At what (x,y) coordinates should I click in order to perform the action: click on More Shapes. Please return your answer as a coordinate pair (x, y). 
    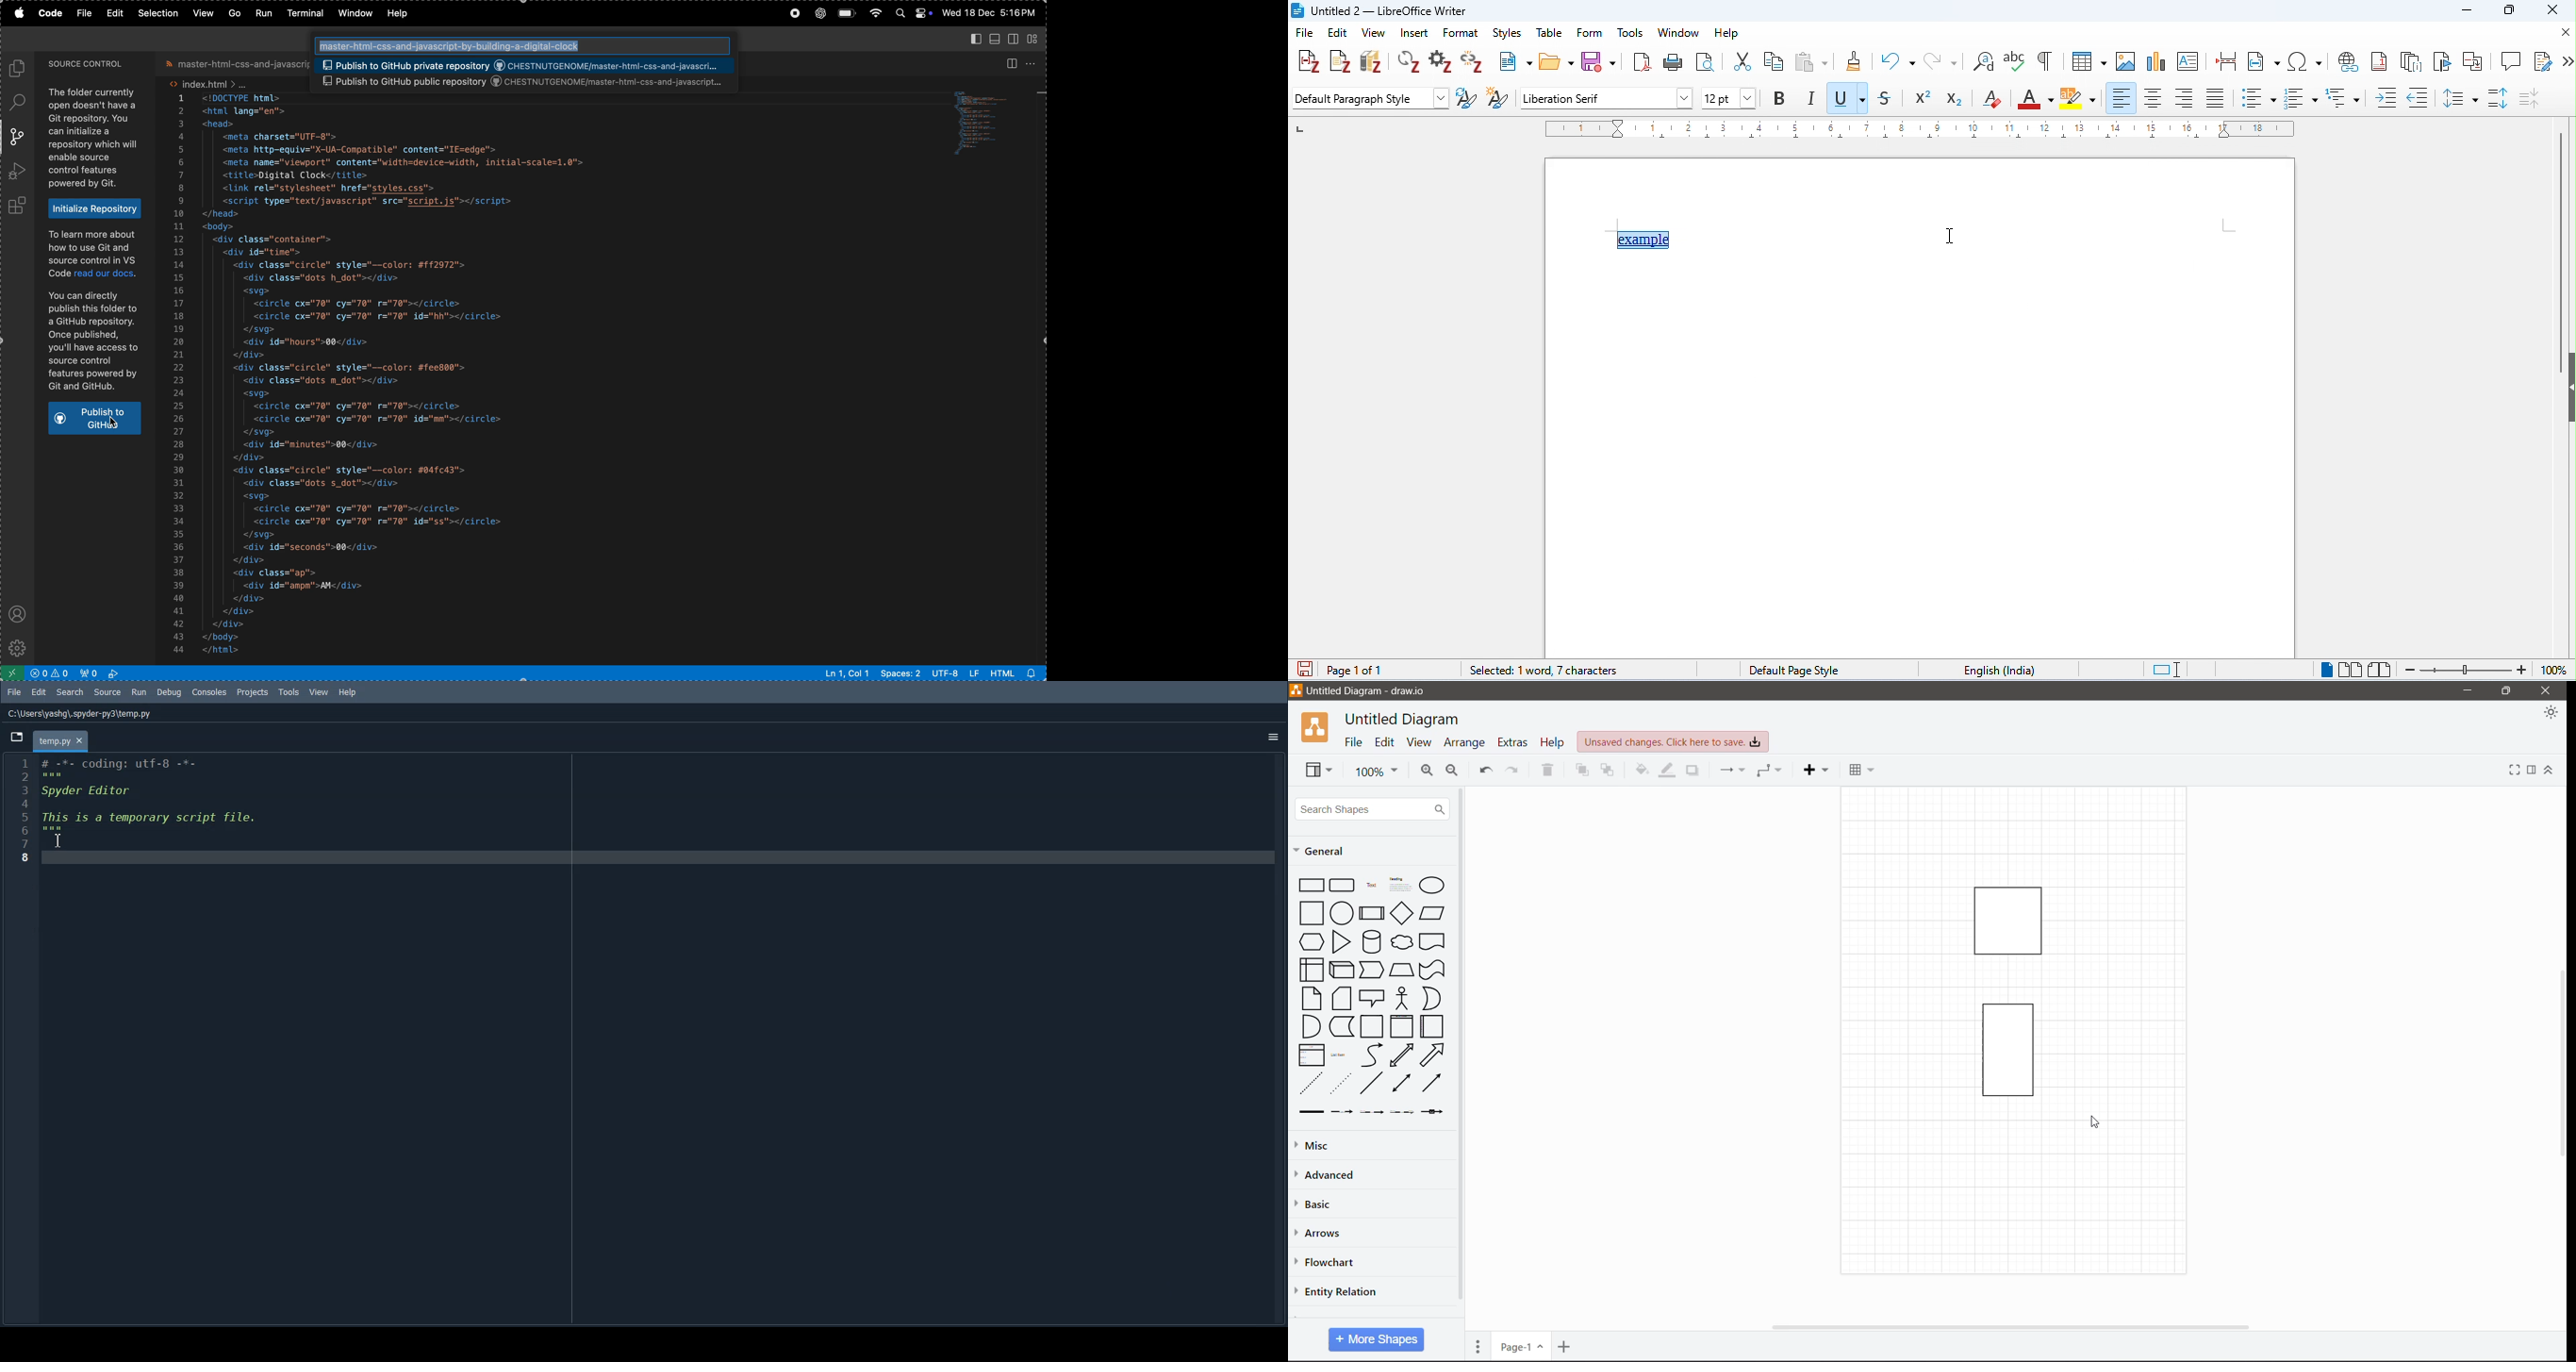
    Looking at the image, I should click on (1376, 1339).